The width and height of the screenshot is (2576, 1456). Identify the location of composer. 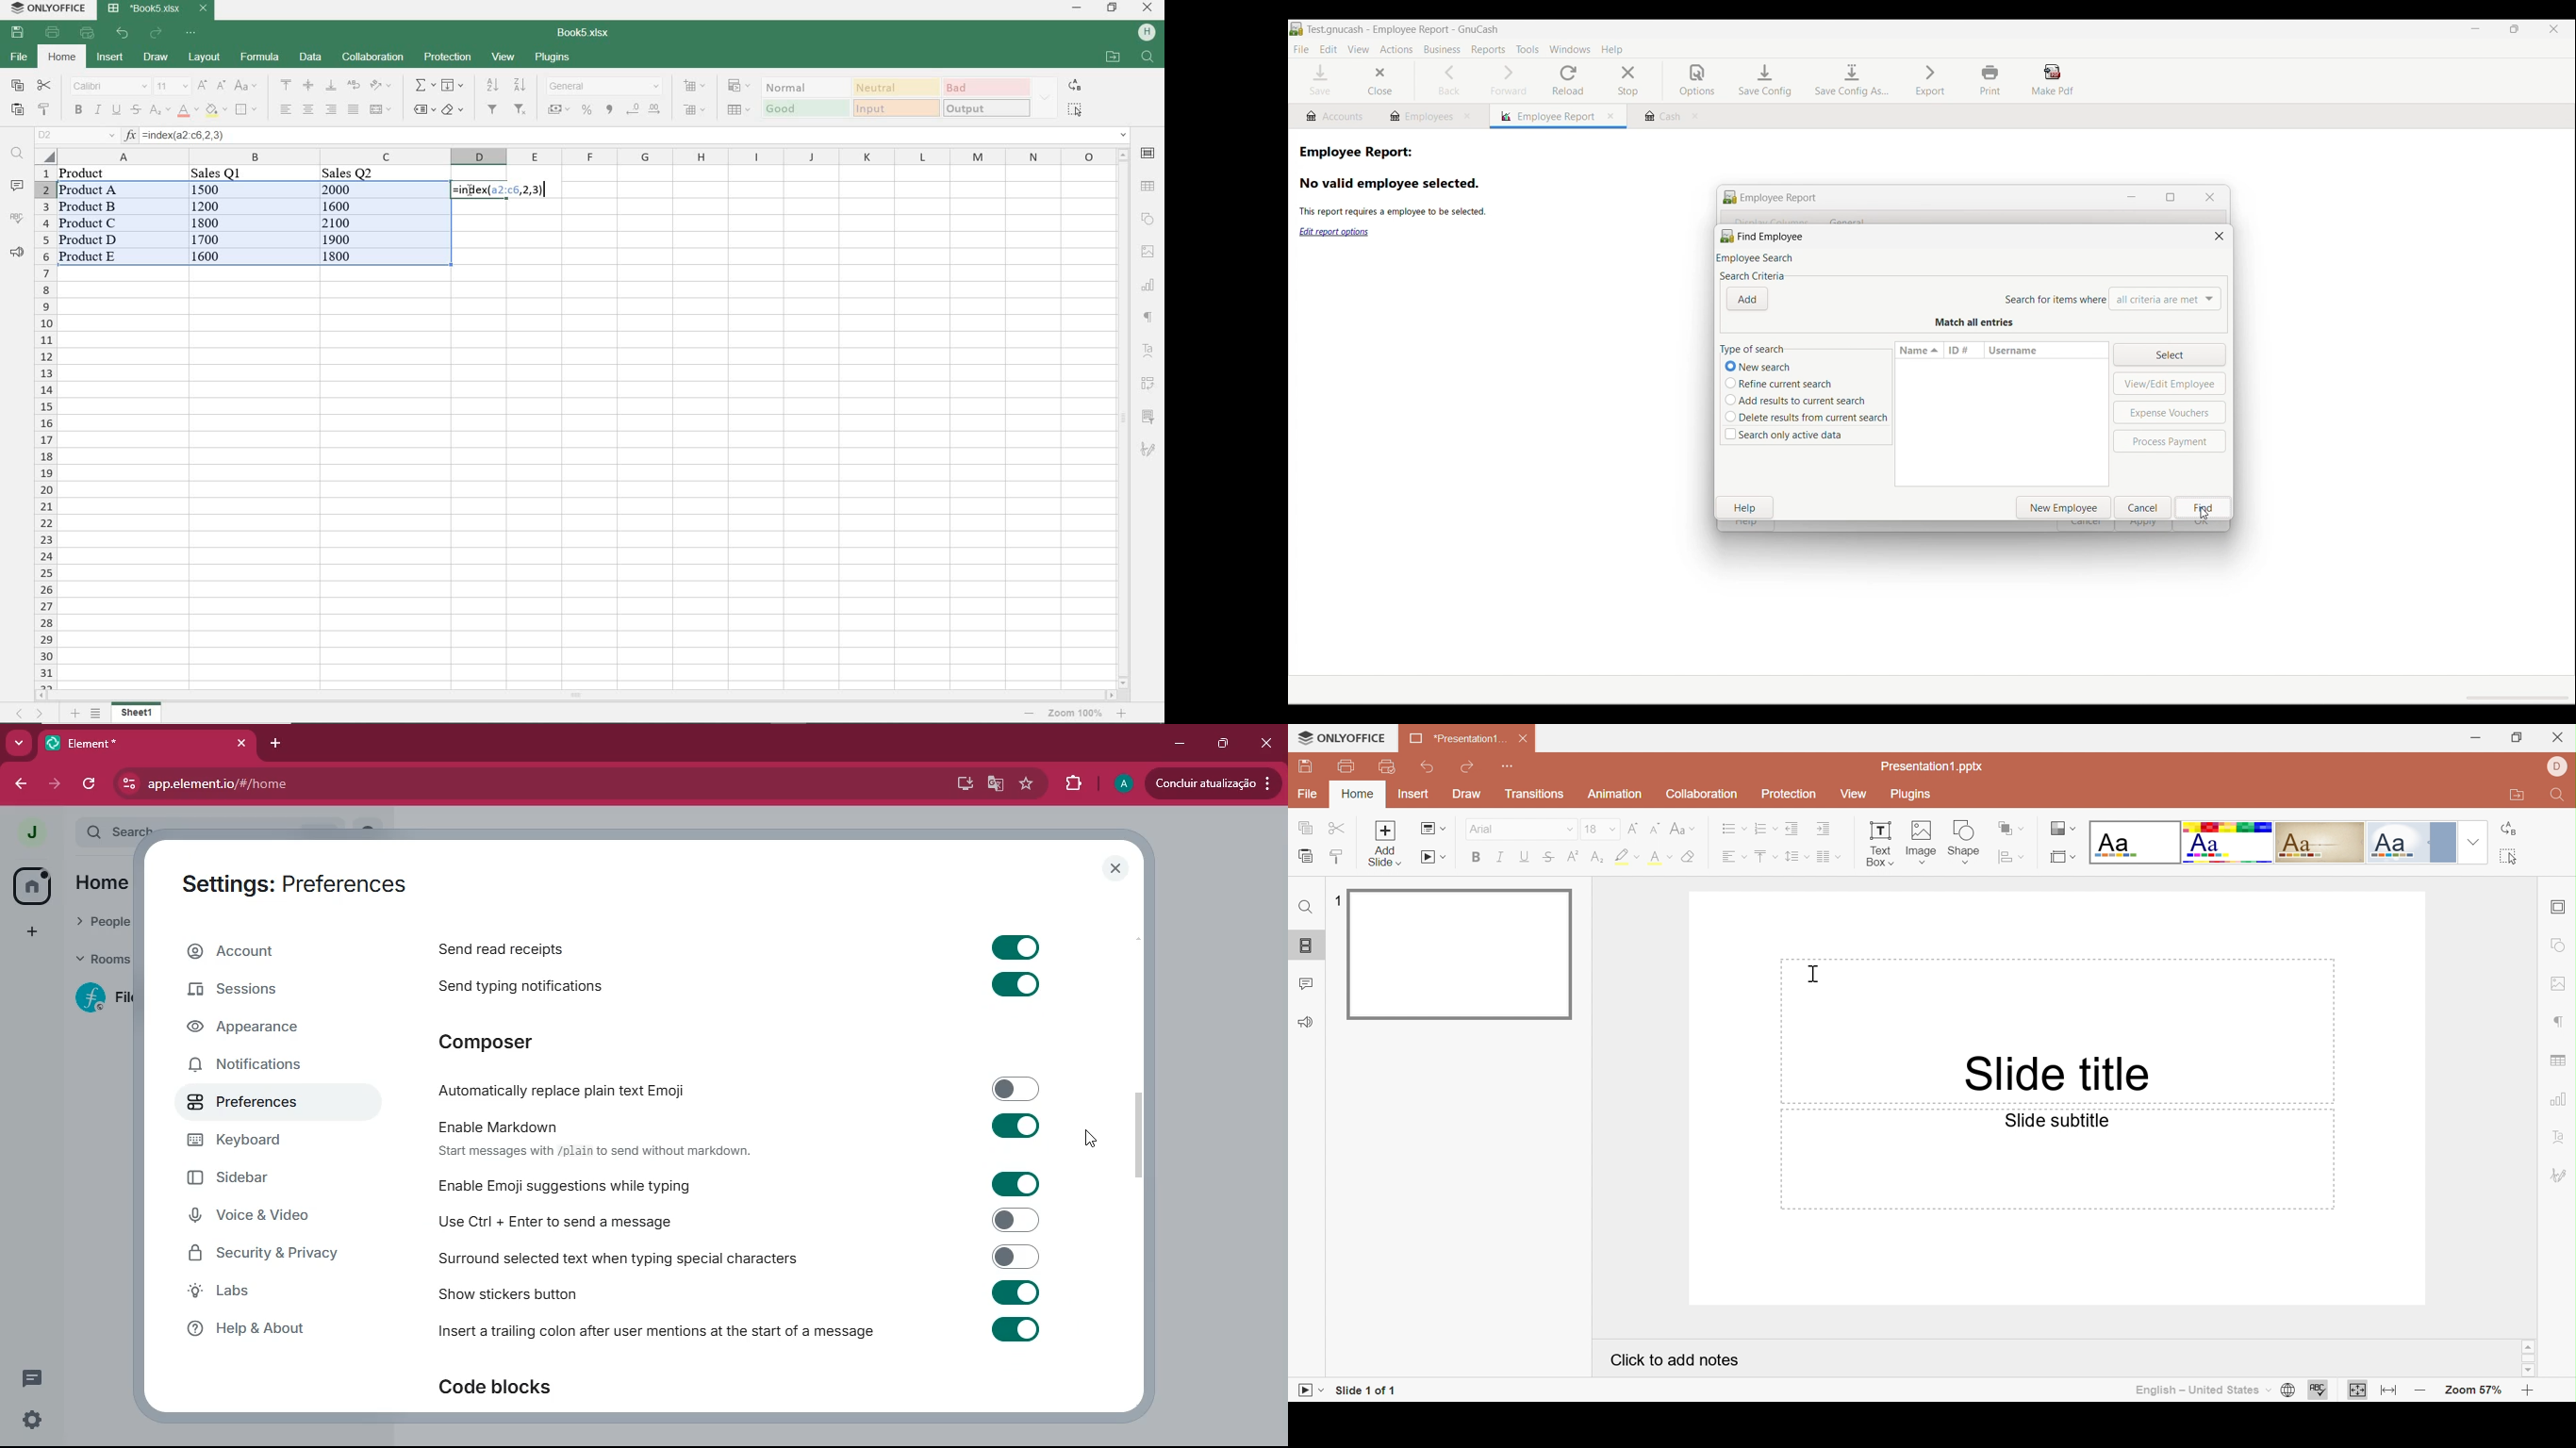
(514, 1045).